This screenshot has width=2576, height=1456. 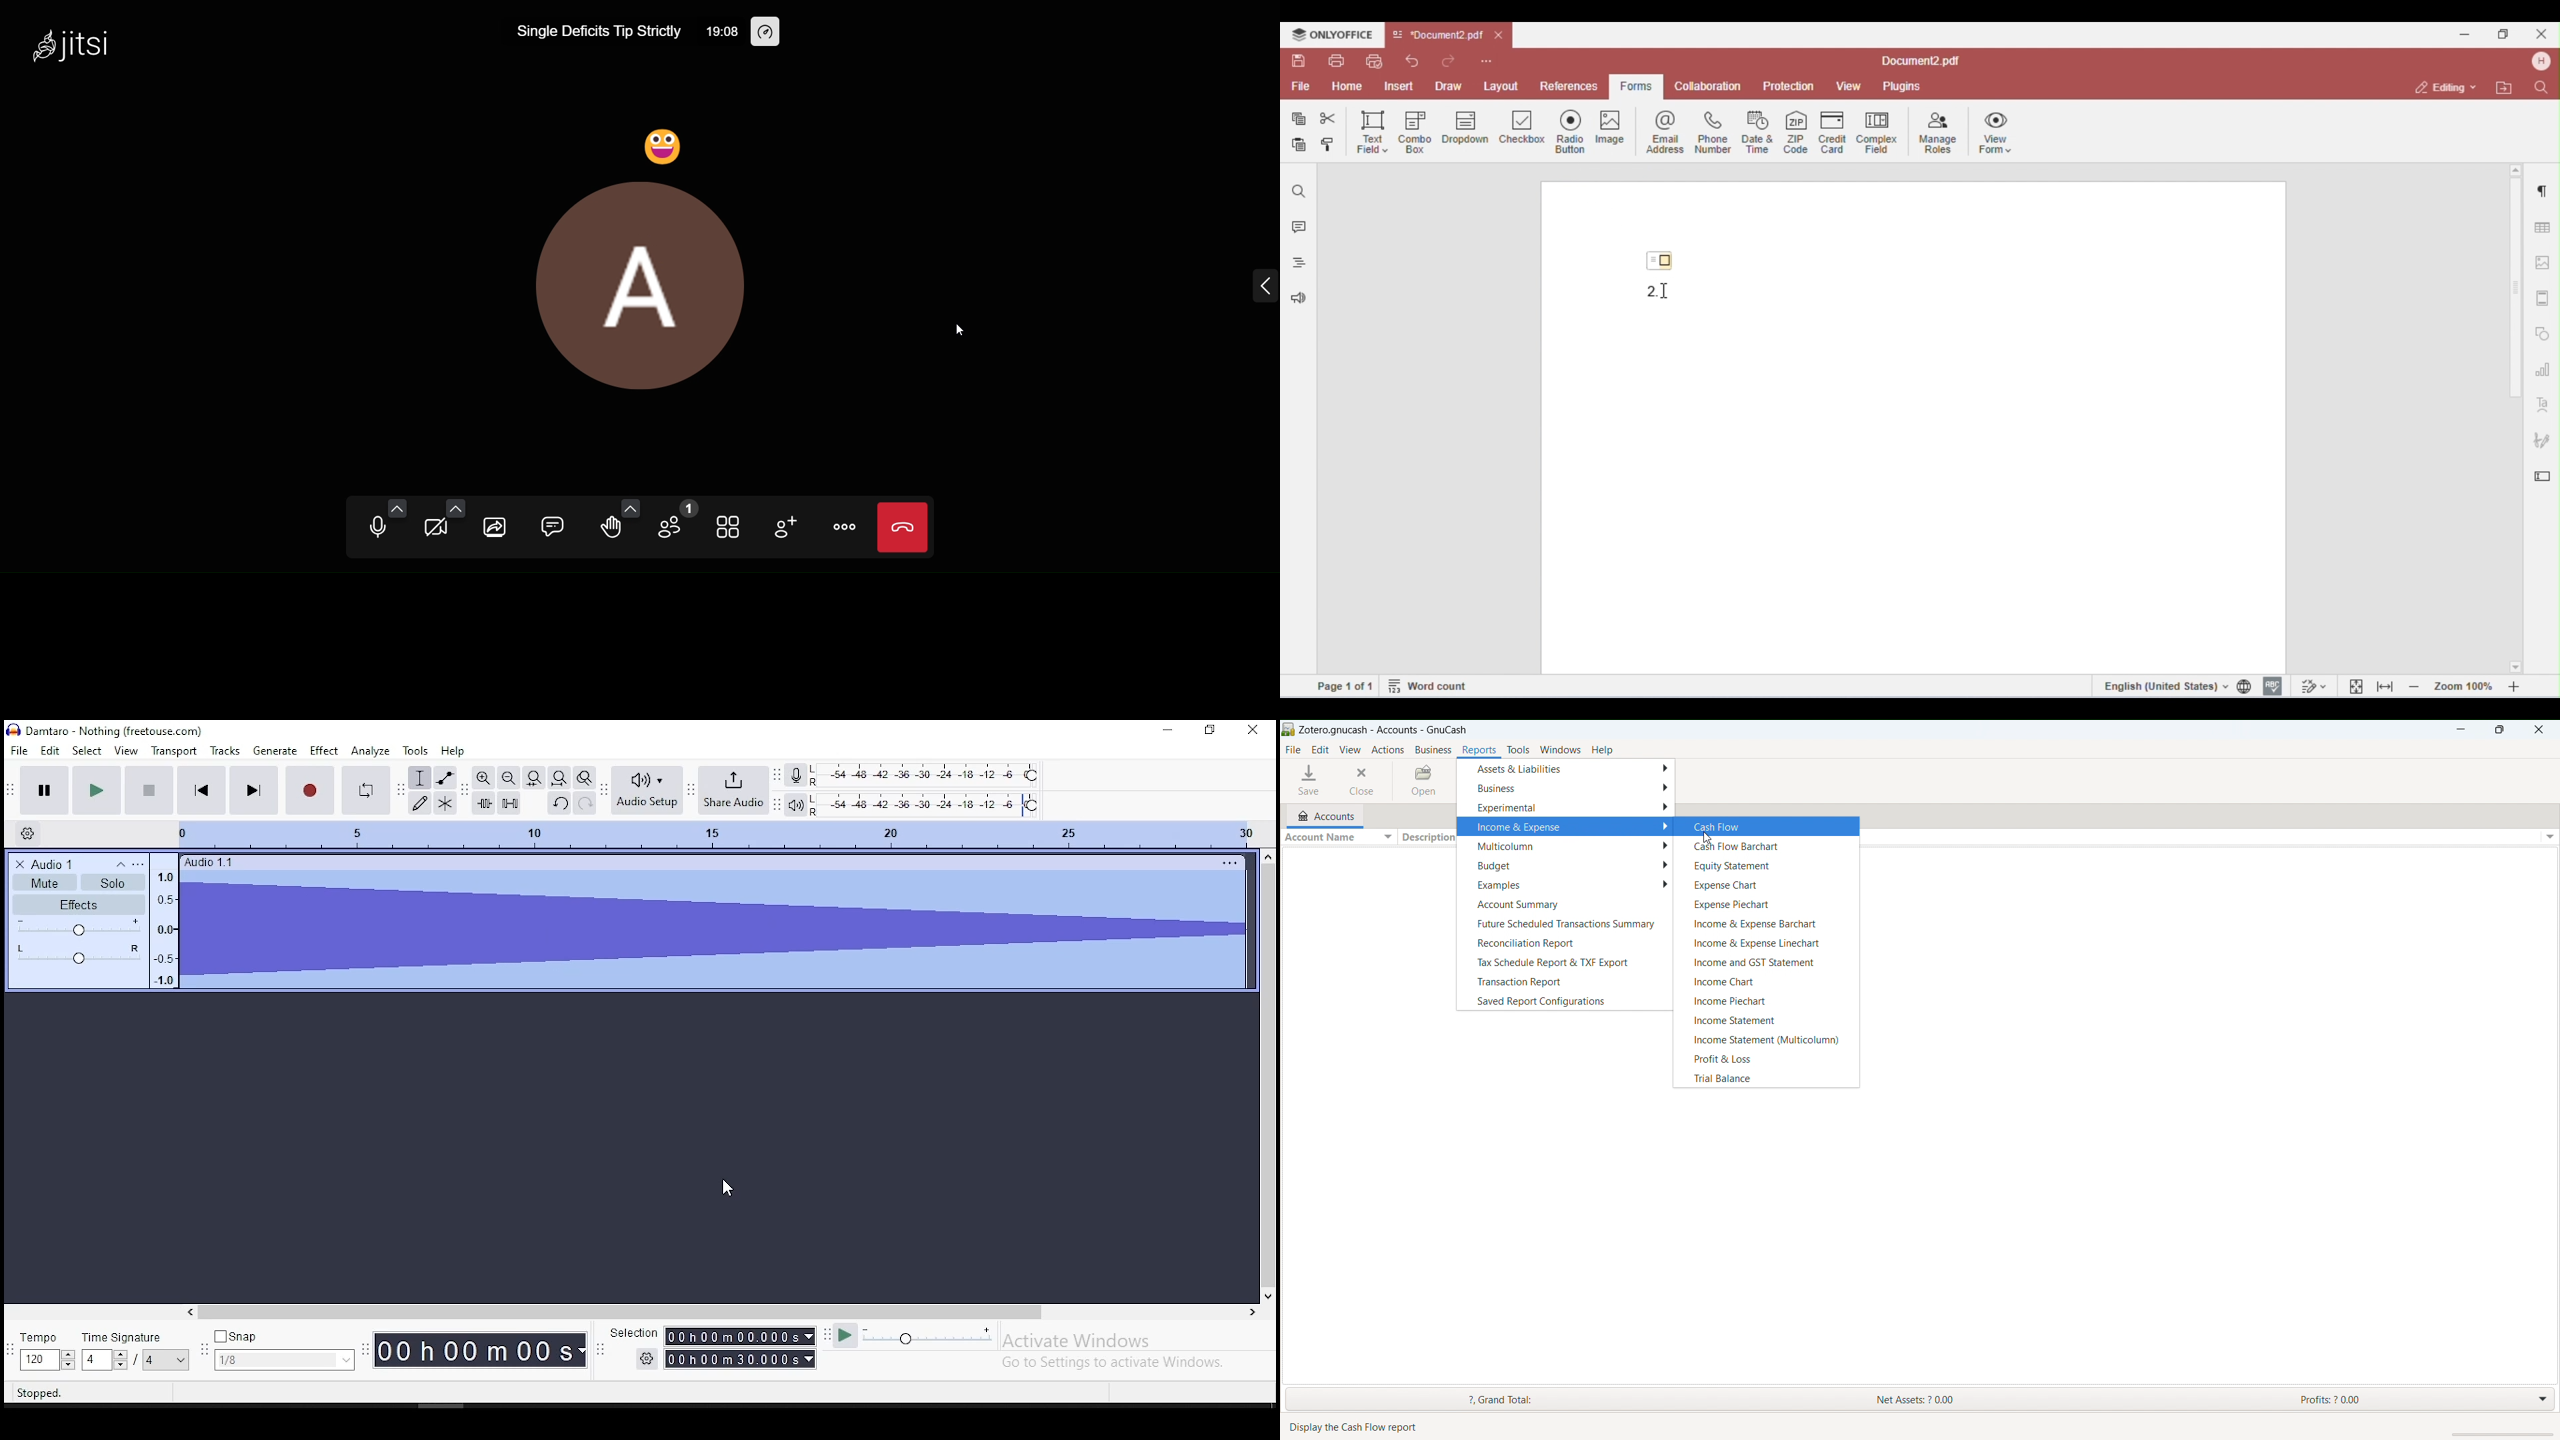 What do you see at coordinates (1565, 845) in the screenshot?
I see `multicolumn` at bounding box center [1565, 845].